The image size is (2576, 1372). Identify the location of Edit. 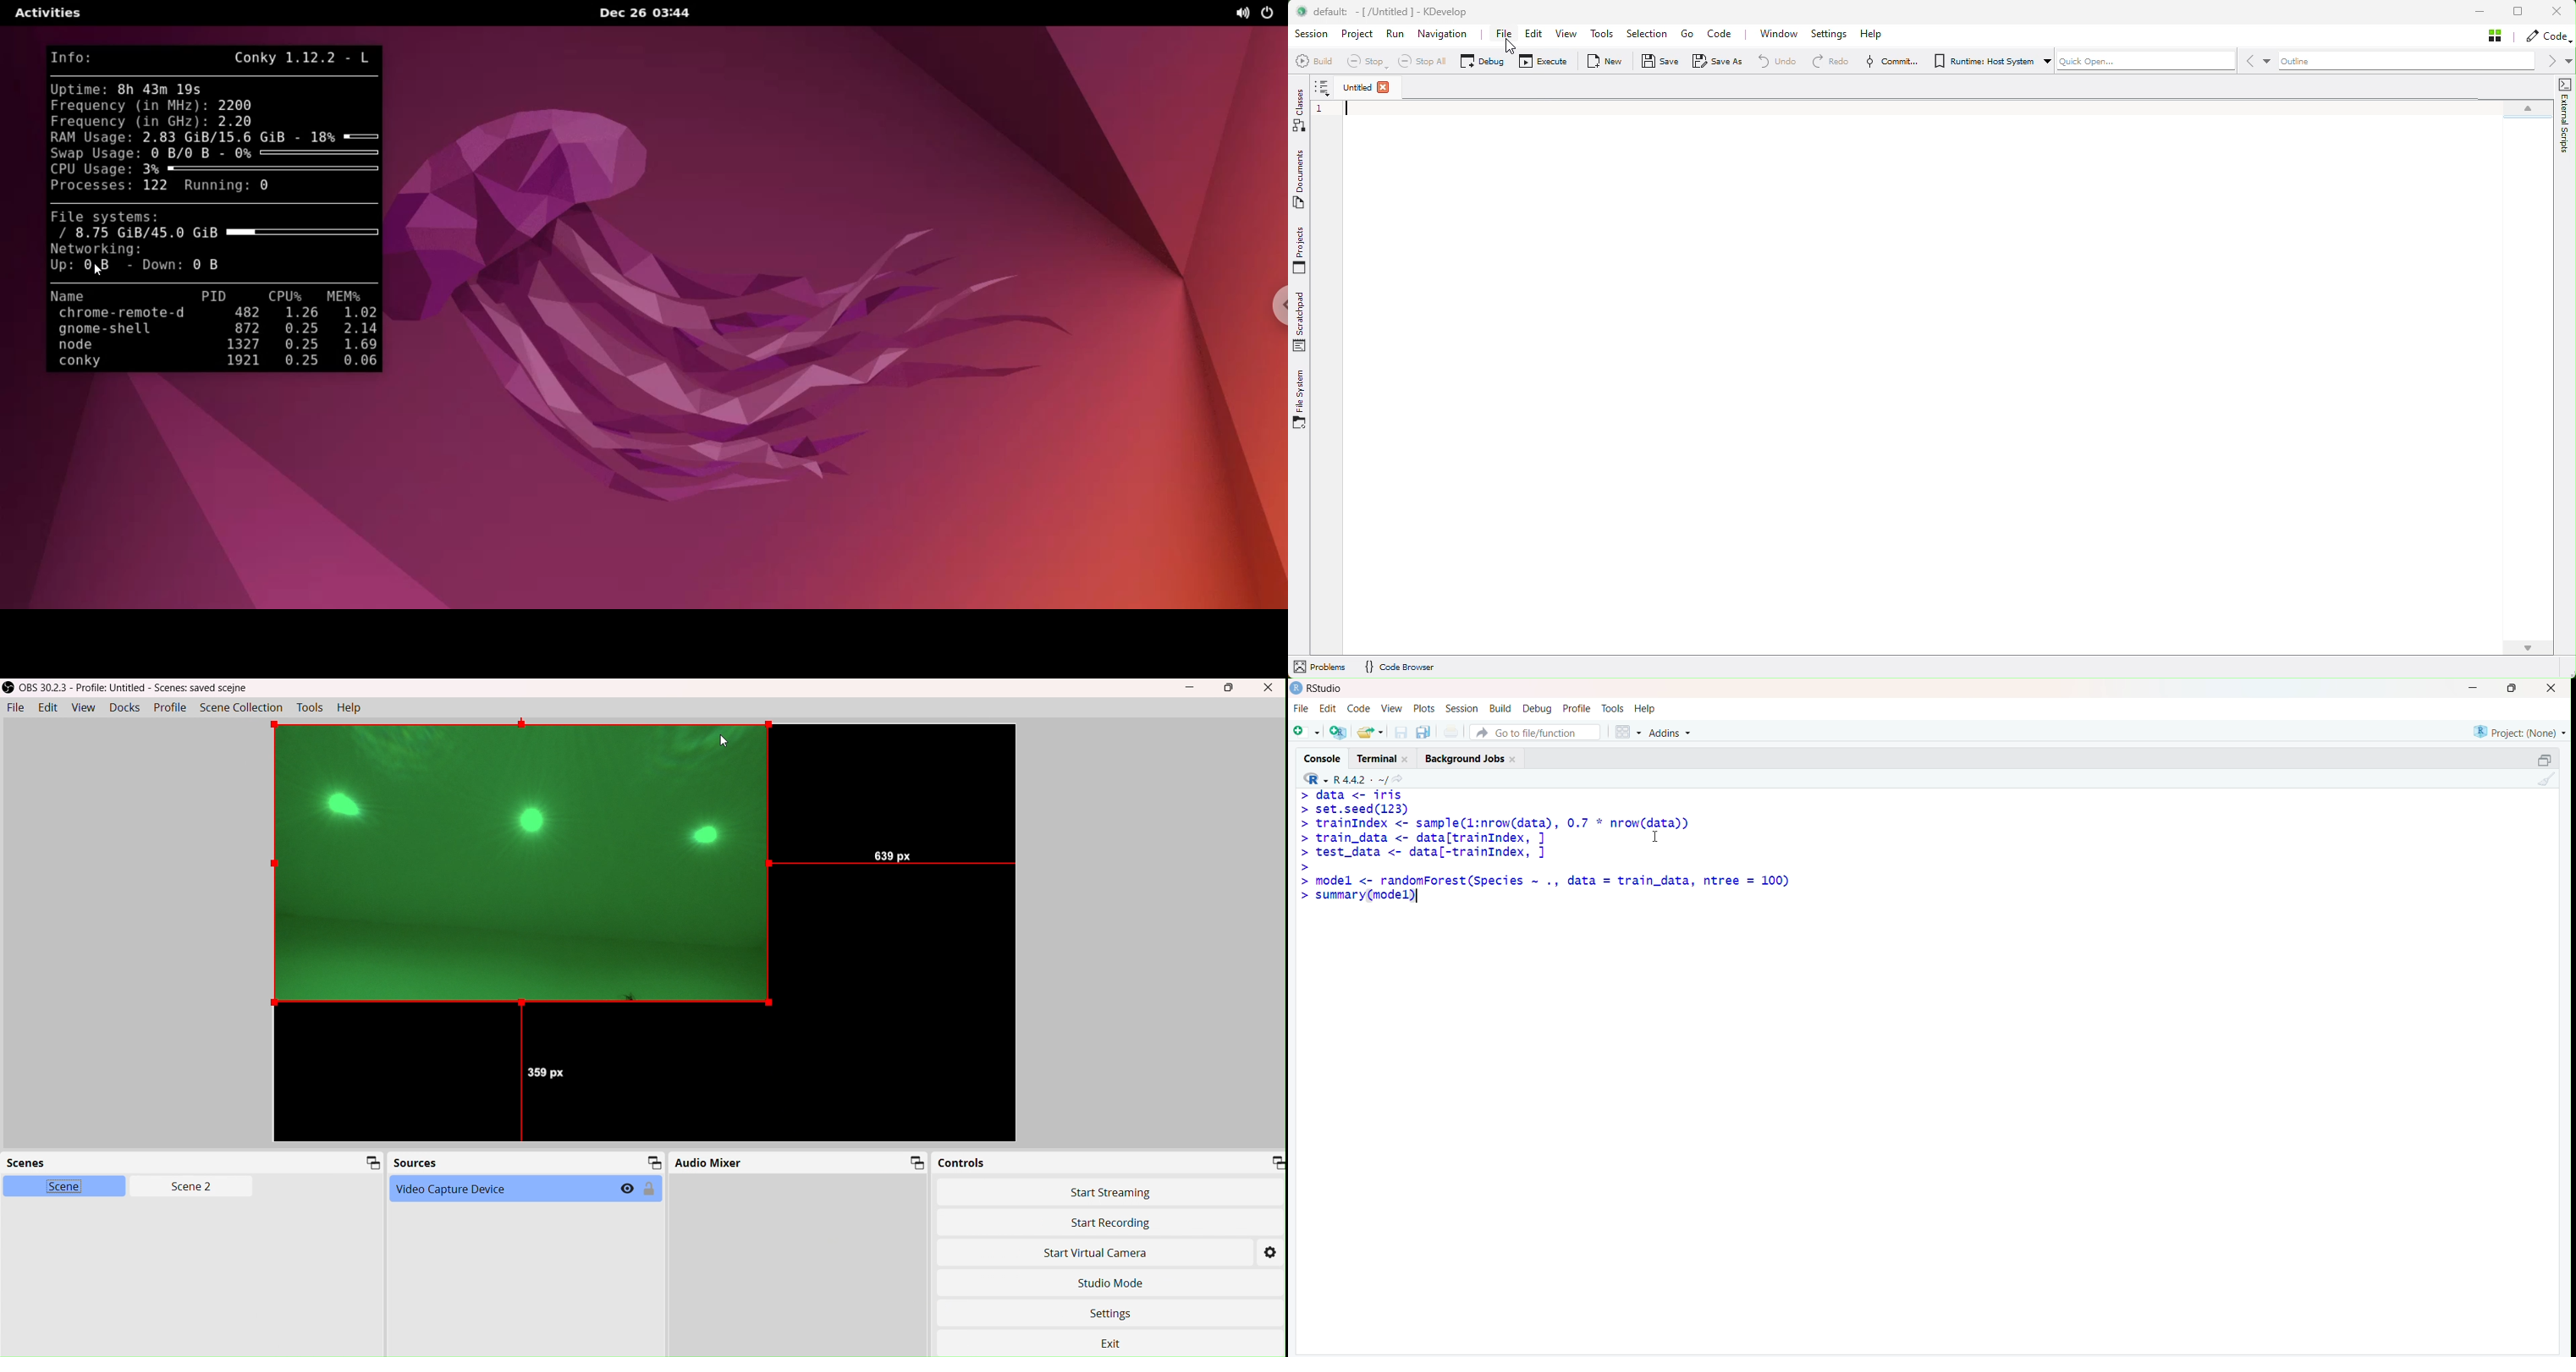
(48, 708).